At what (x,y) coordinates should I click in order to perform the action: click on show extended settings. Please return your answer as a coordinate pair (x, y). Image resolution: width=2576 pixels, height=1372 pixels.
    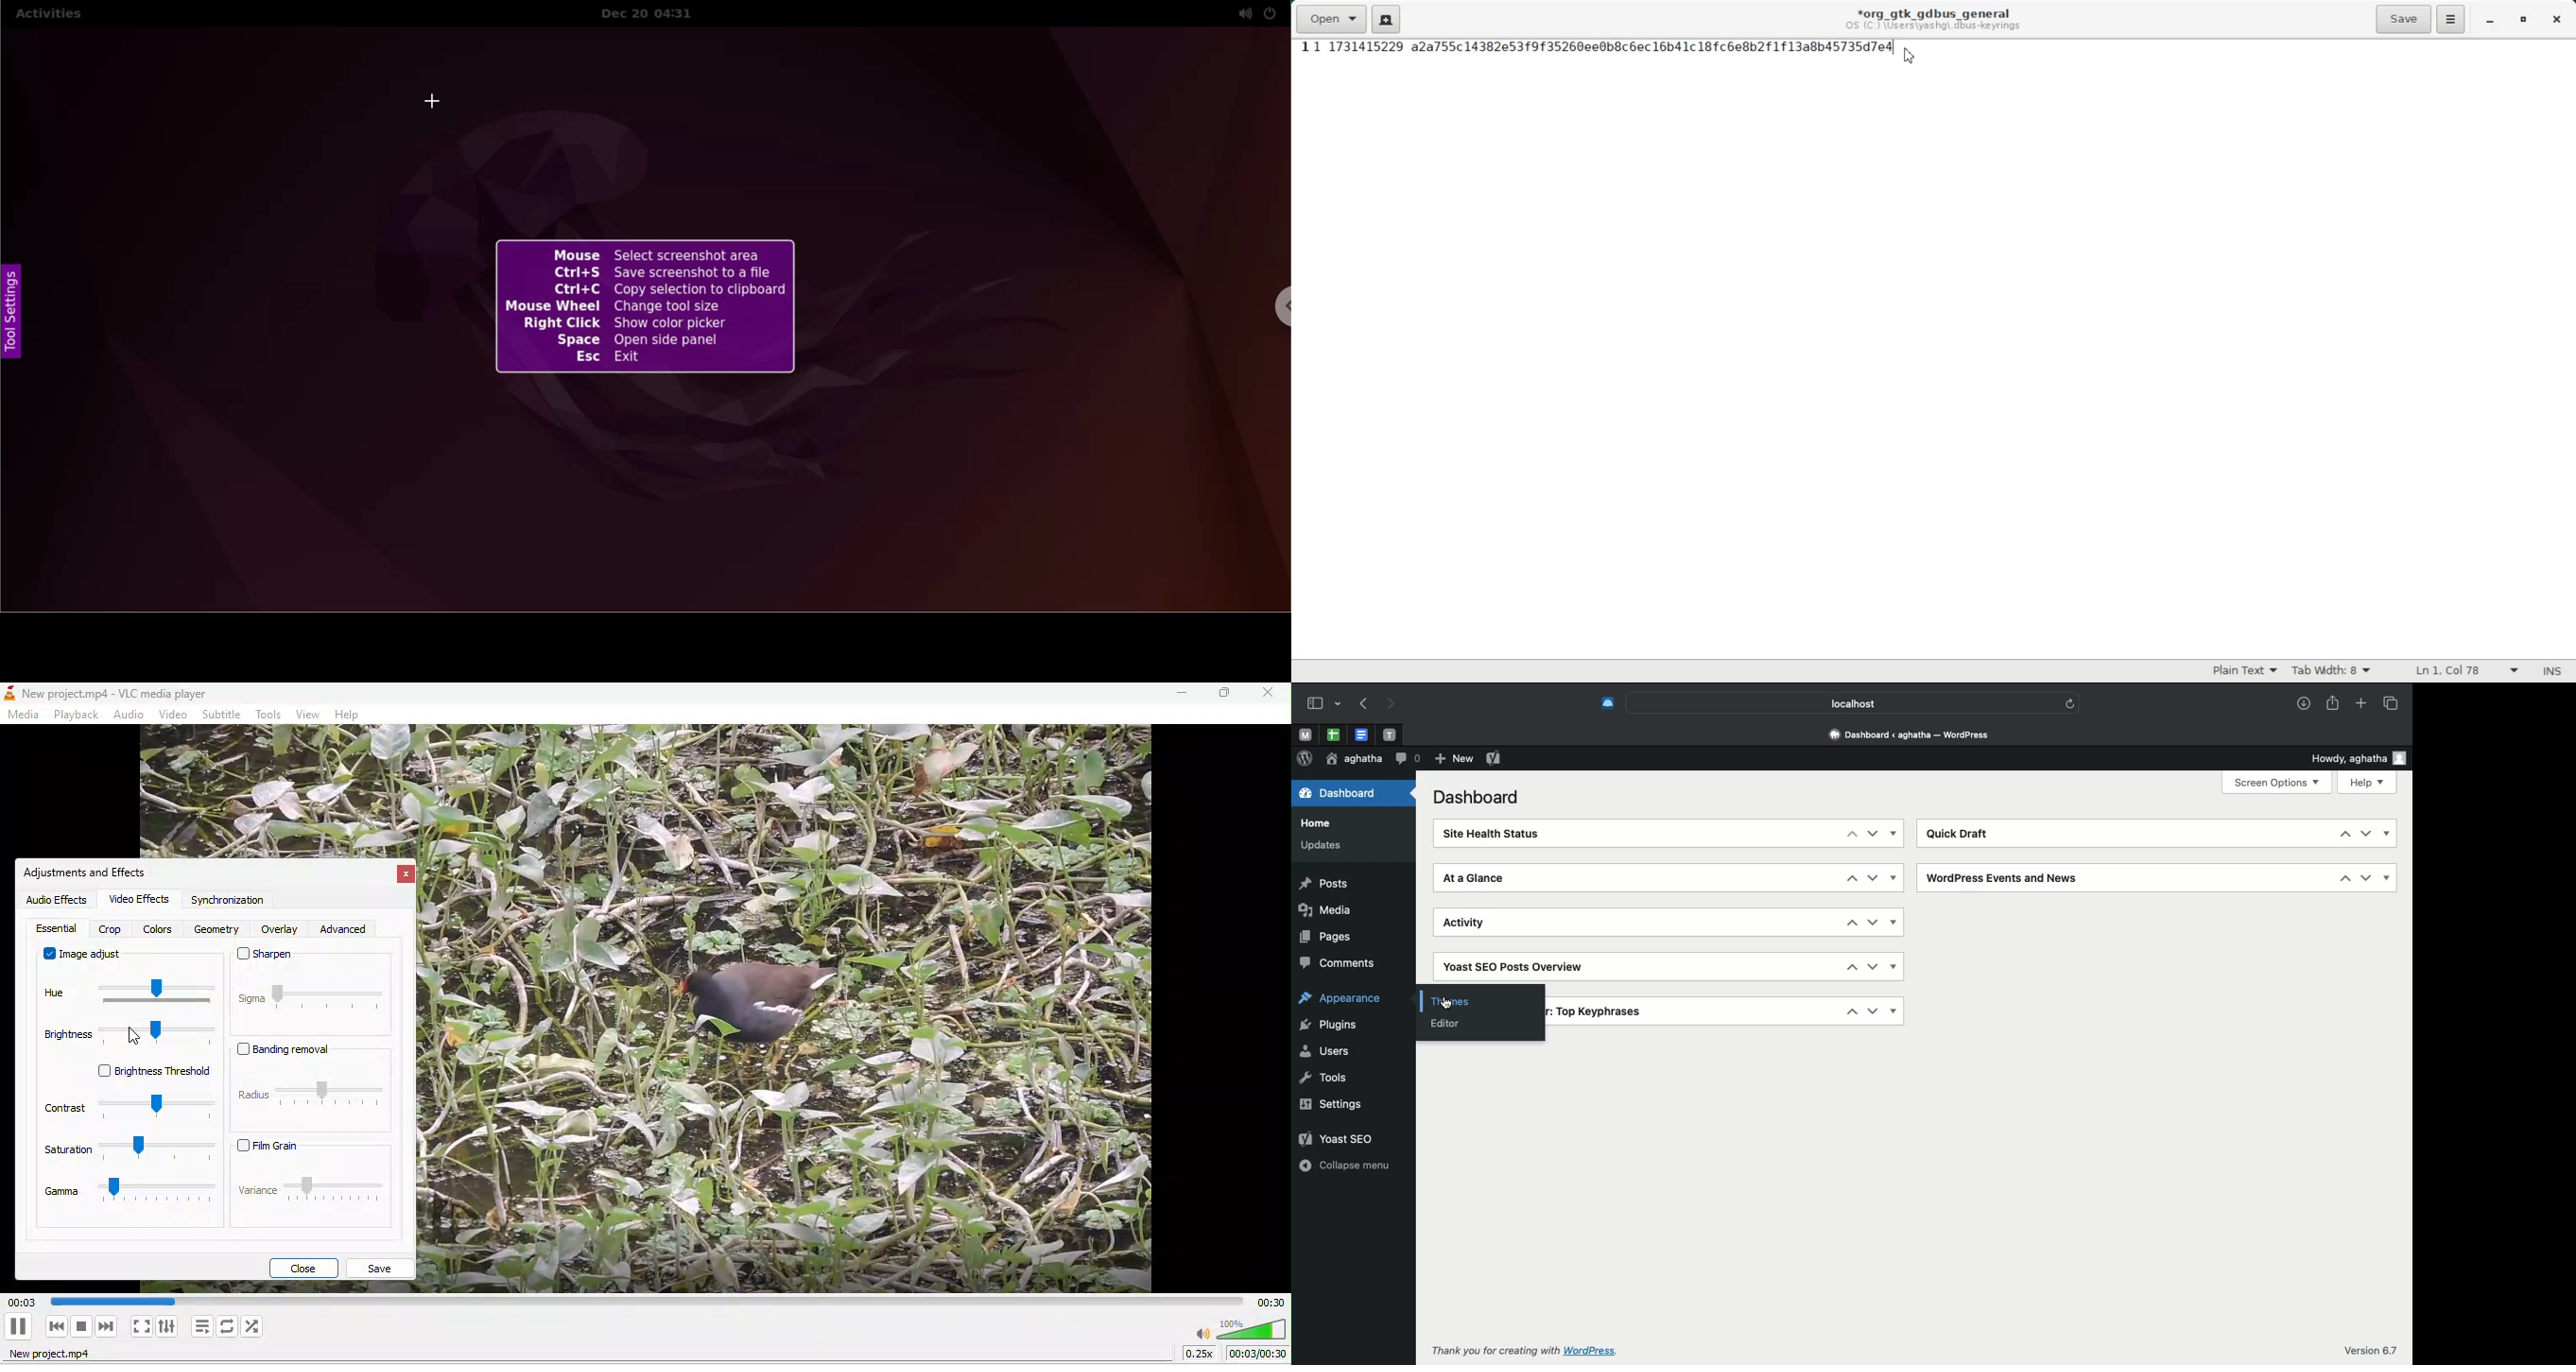
    Looking at the image, I should click on (169, 1325).